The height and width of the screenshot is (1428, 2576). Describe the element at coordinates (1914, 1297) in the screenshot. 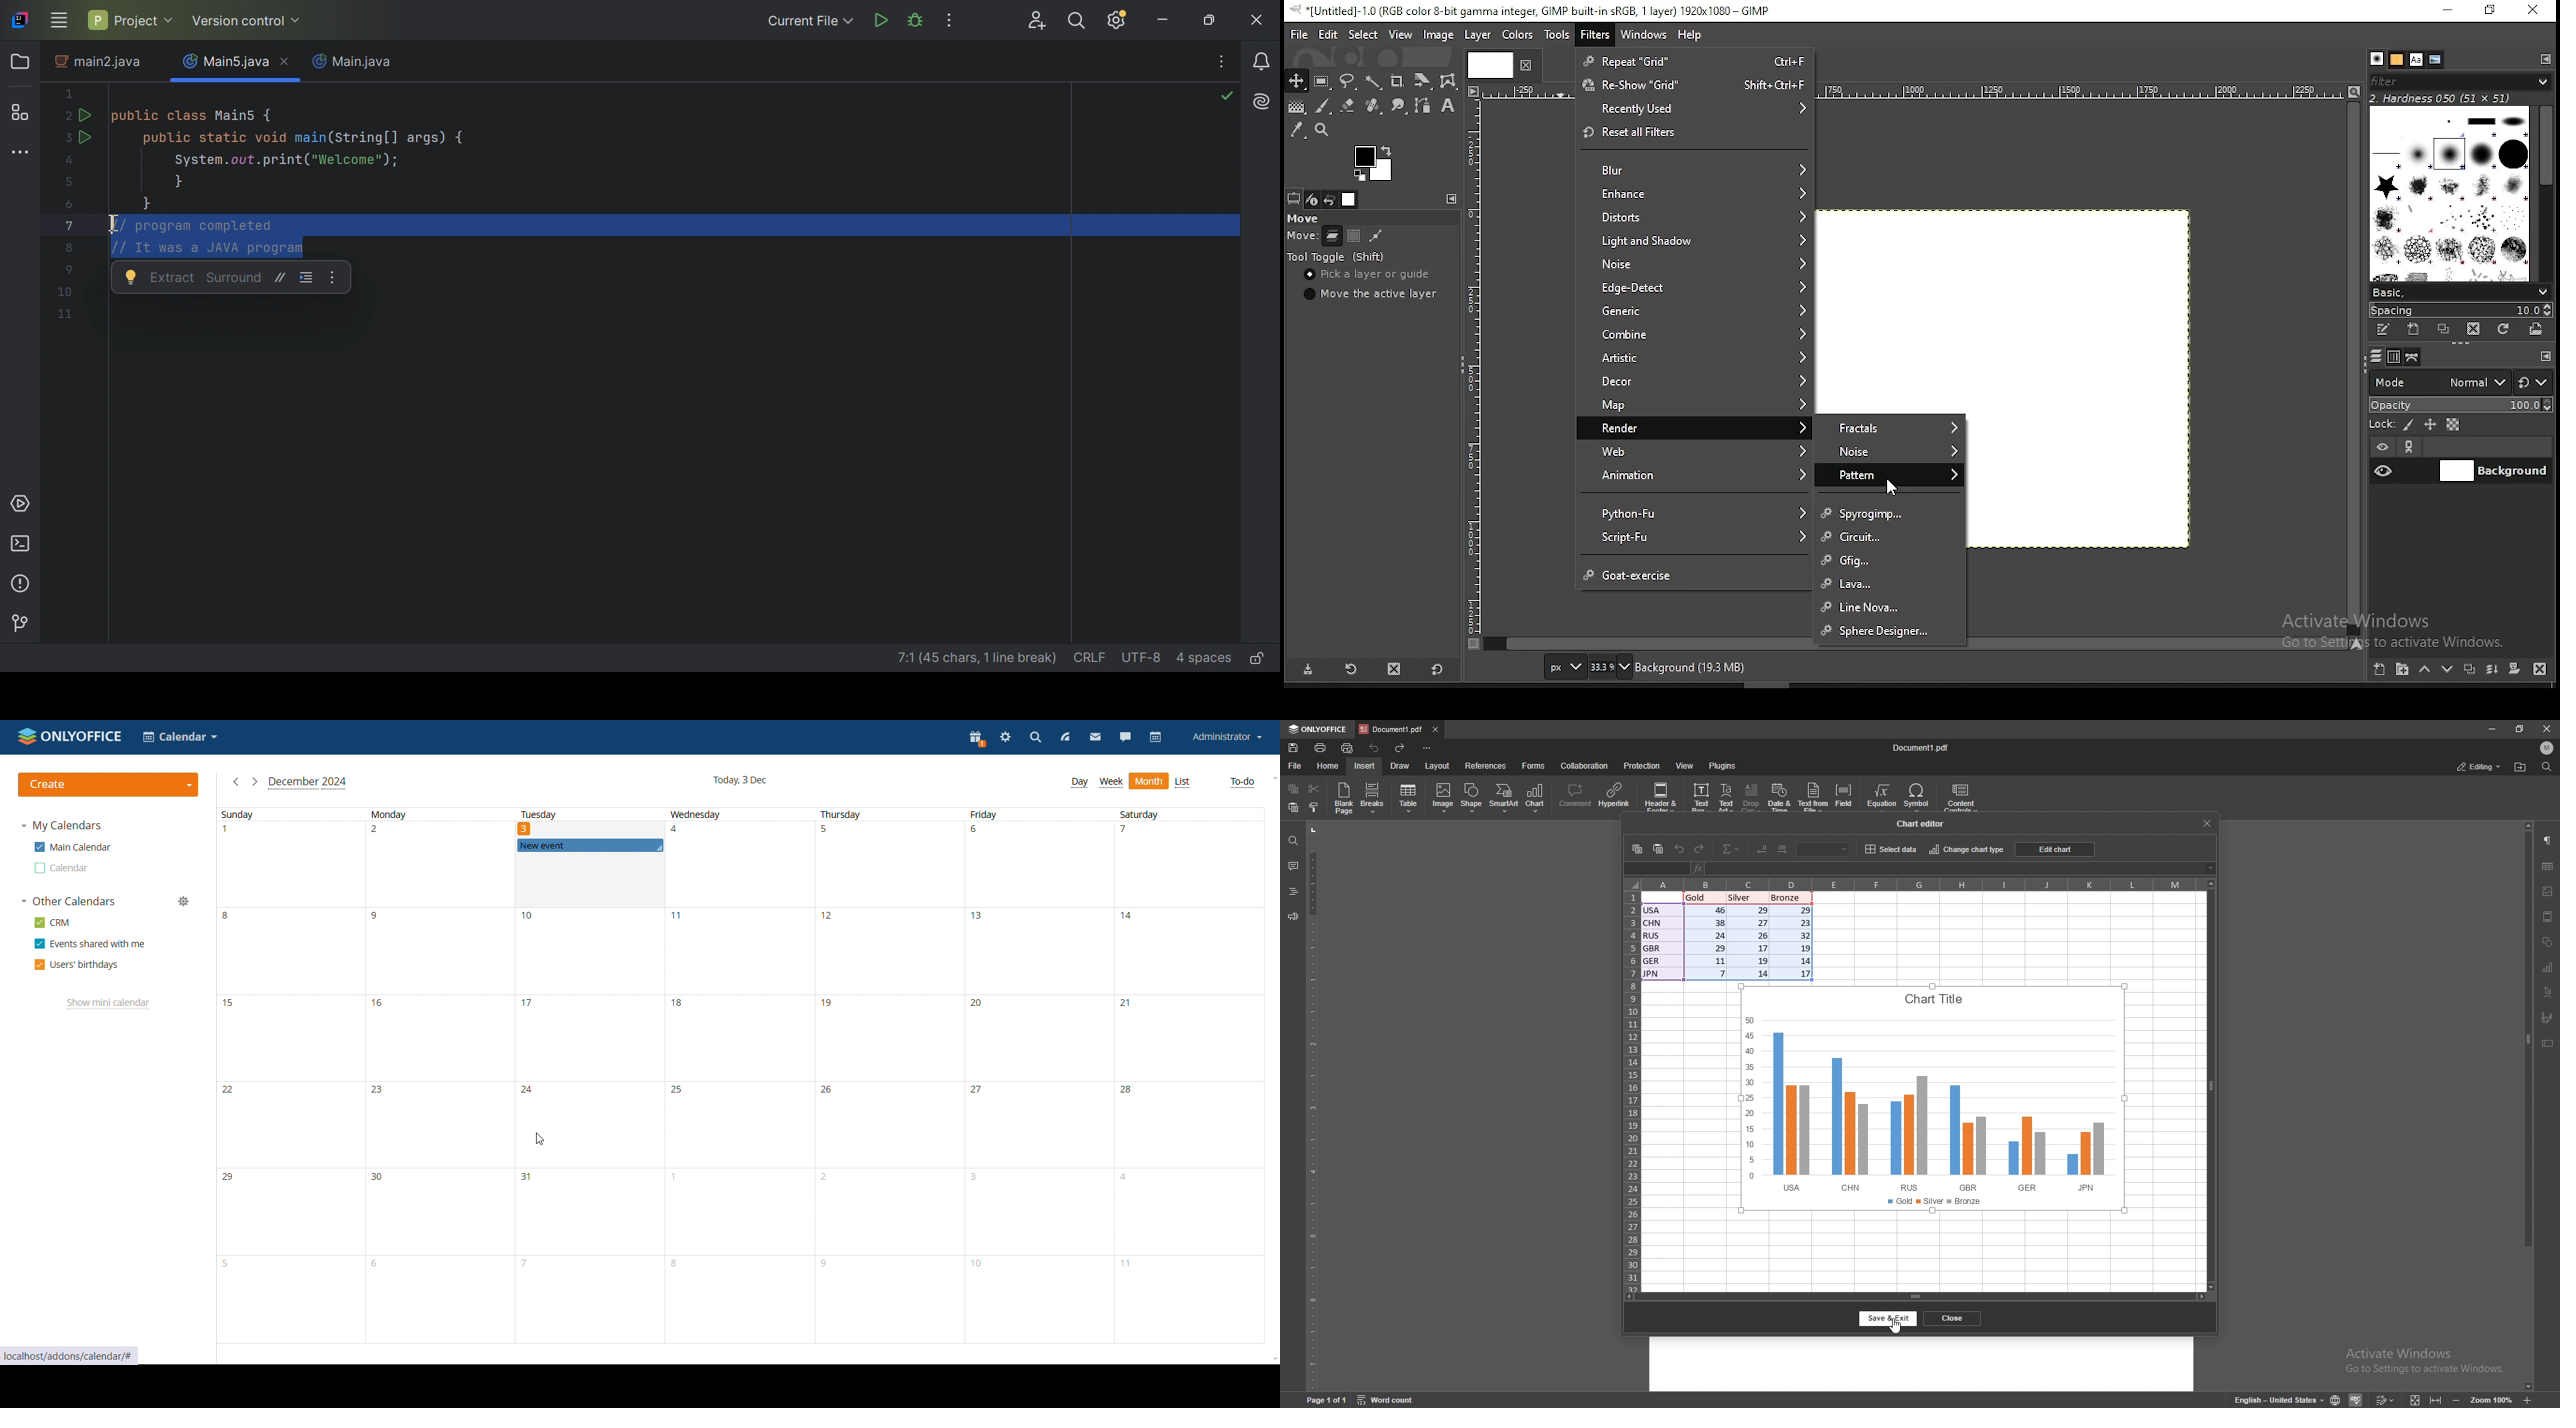

I see `scroll bar` at that location.